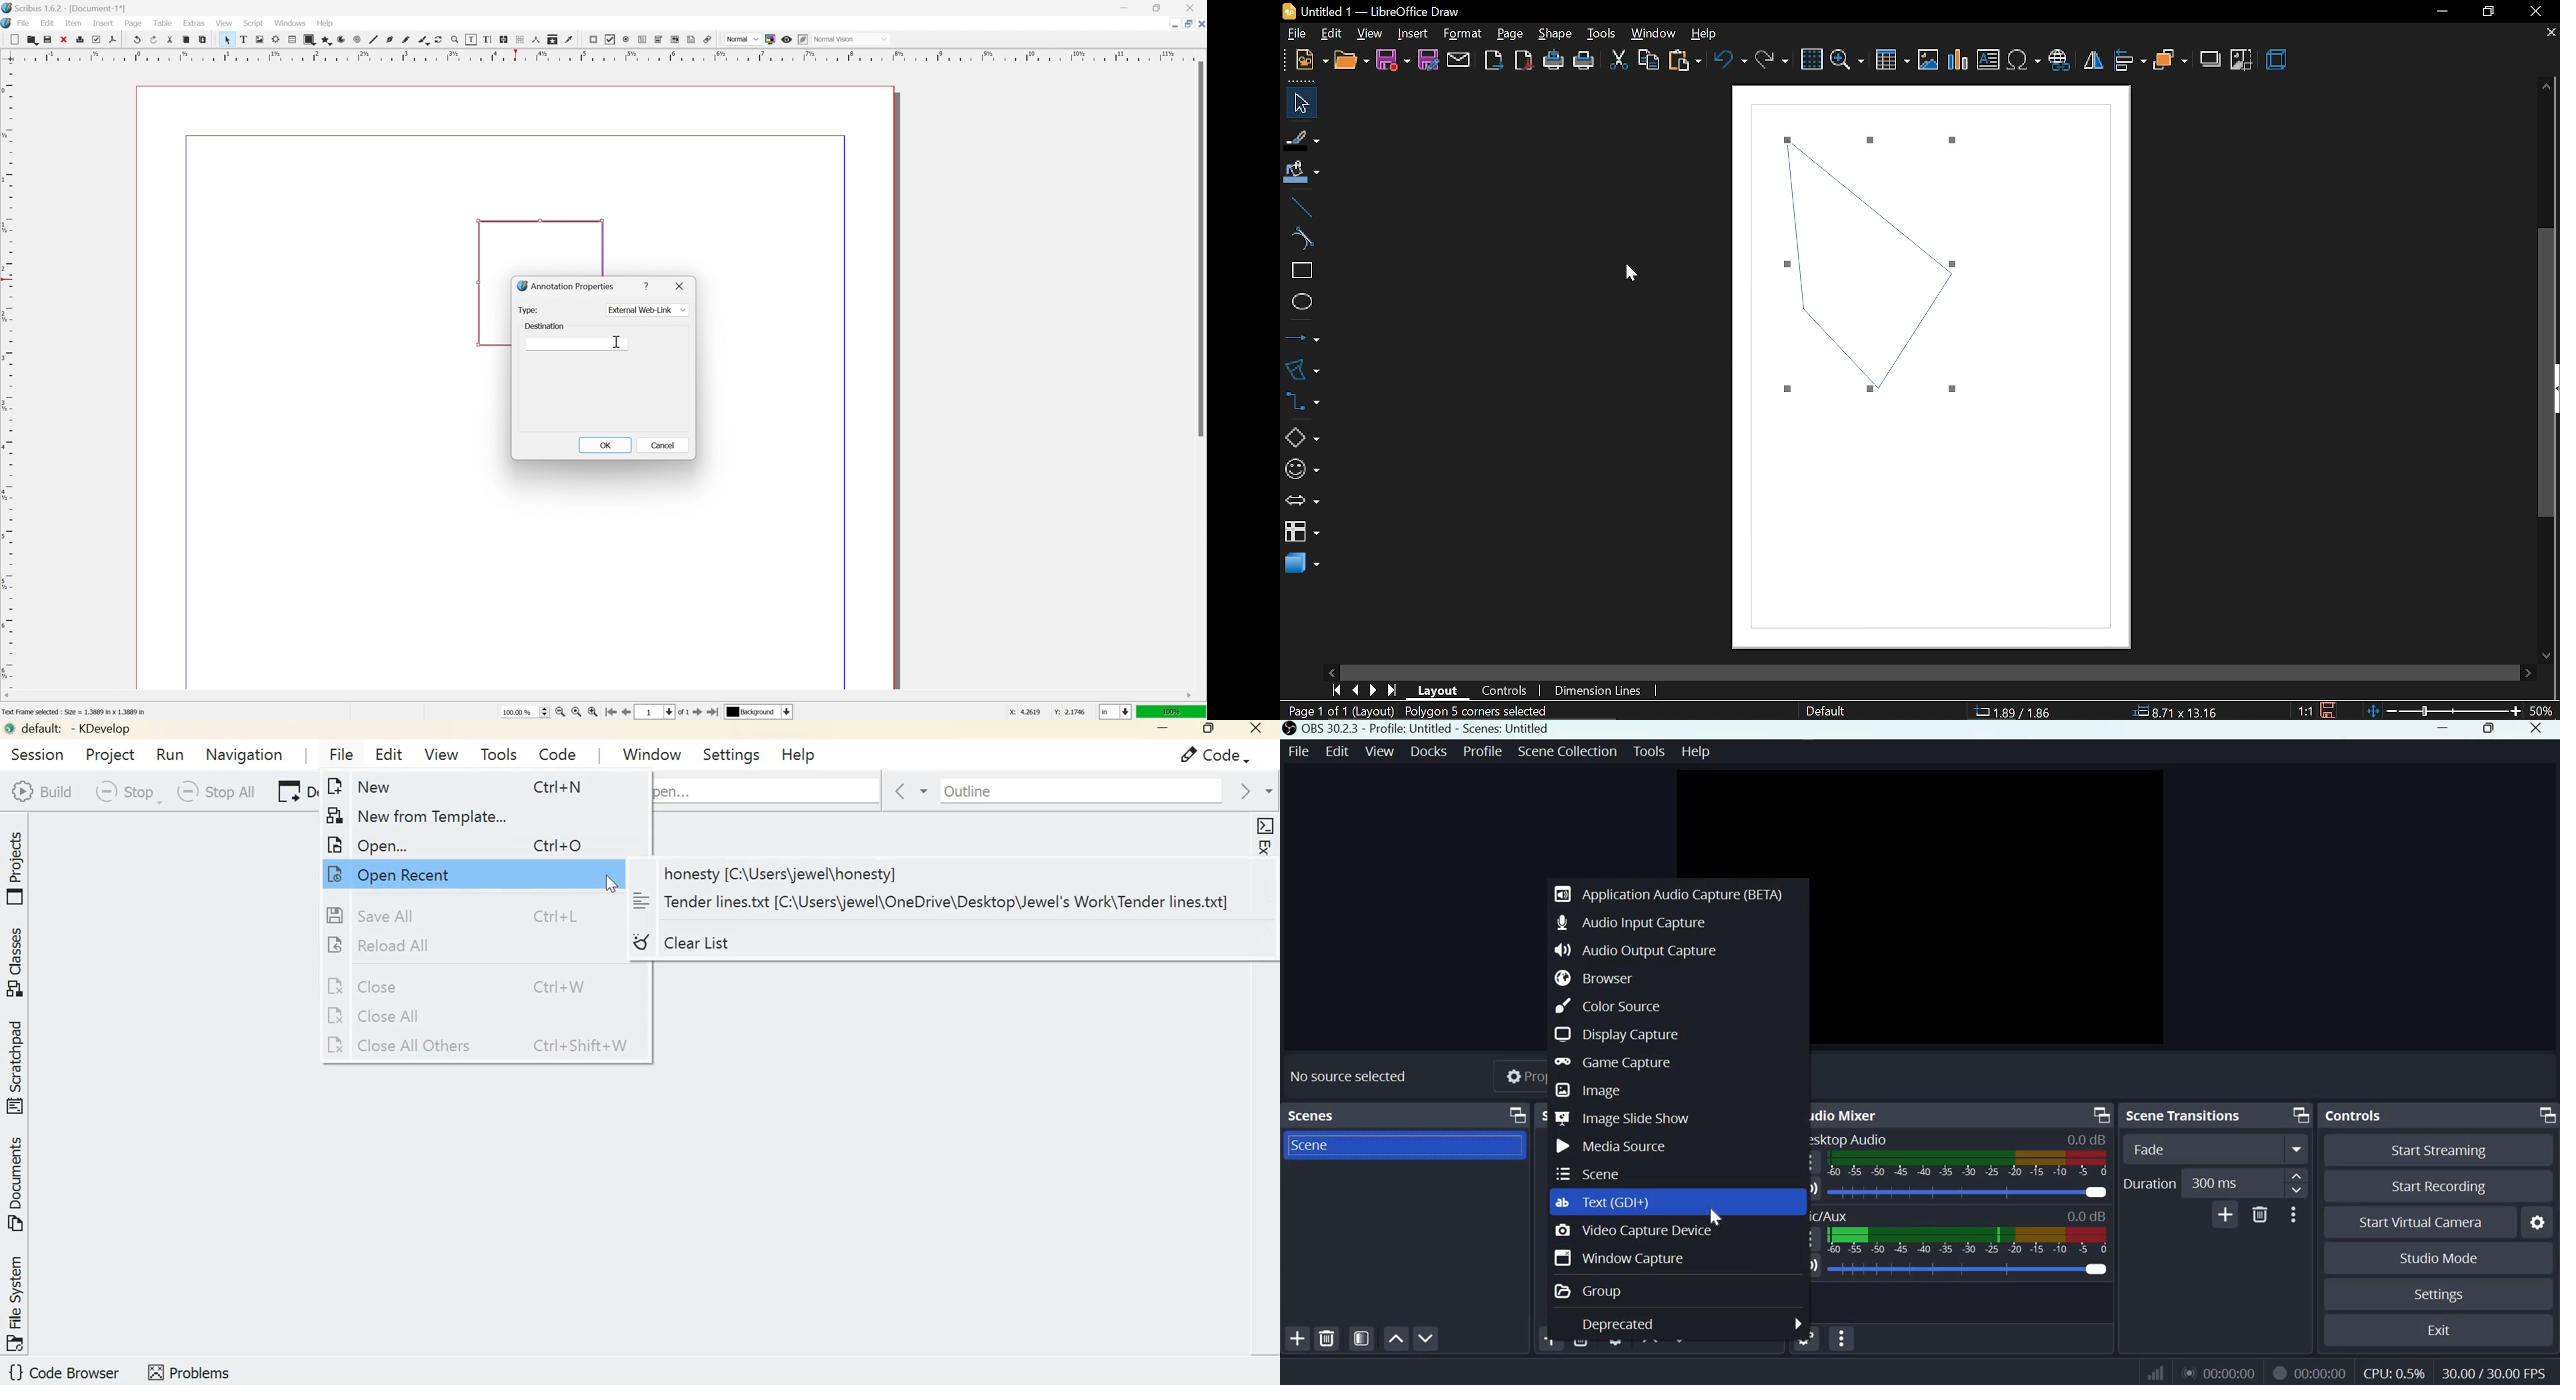 Image resolution: width=2576 pixels, height=1400 pixels. I want to click on basic shapes, so click(1301, 439).